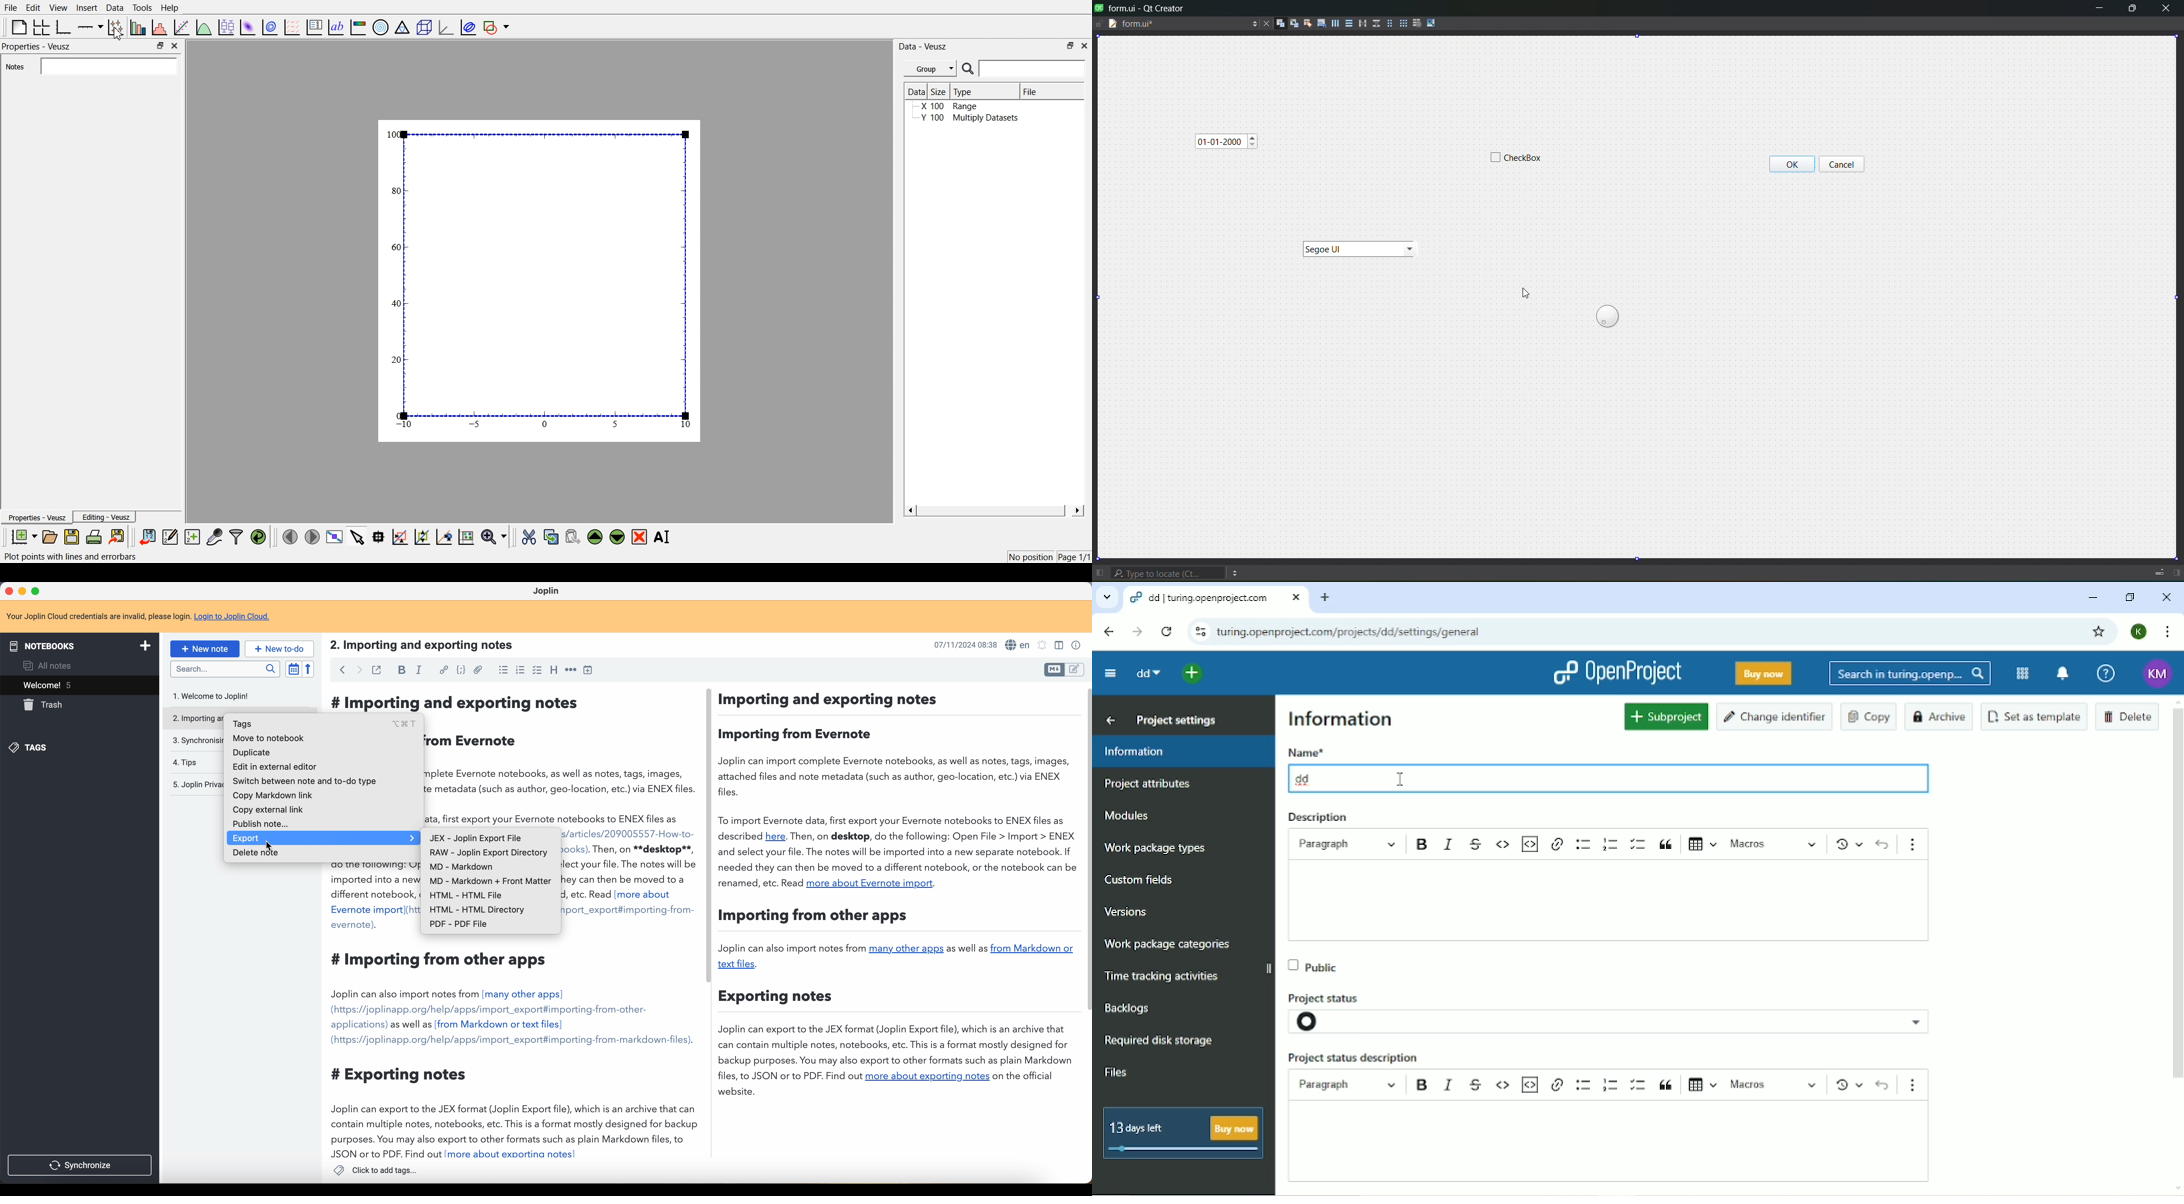 The image size is (2184, 1204). Describe the element at coordinates (1400, 777) in the screenshot. I see `Cursor` at that location.